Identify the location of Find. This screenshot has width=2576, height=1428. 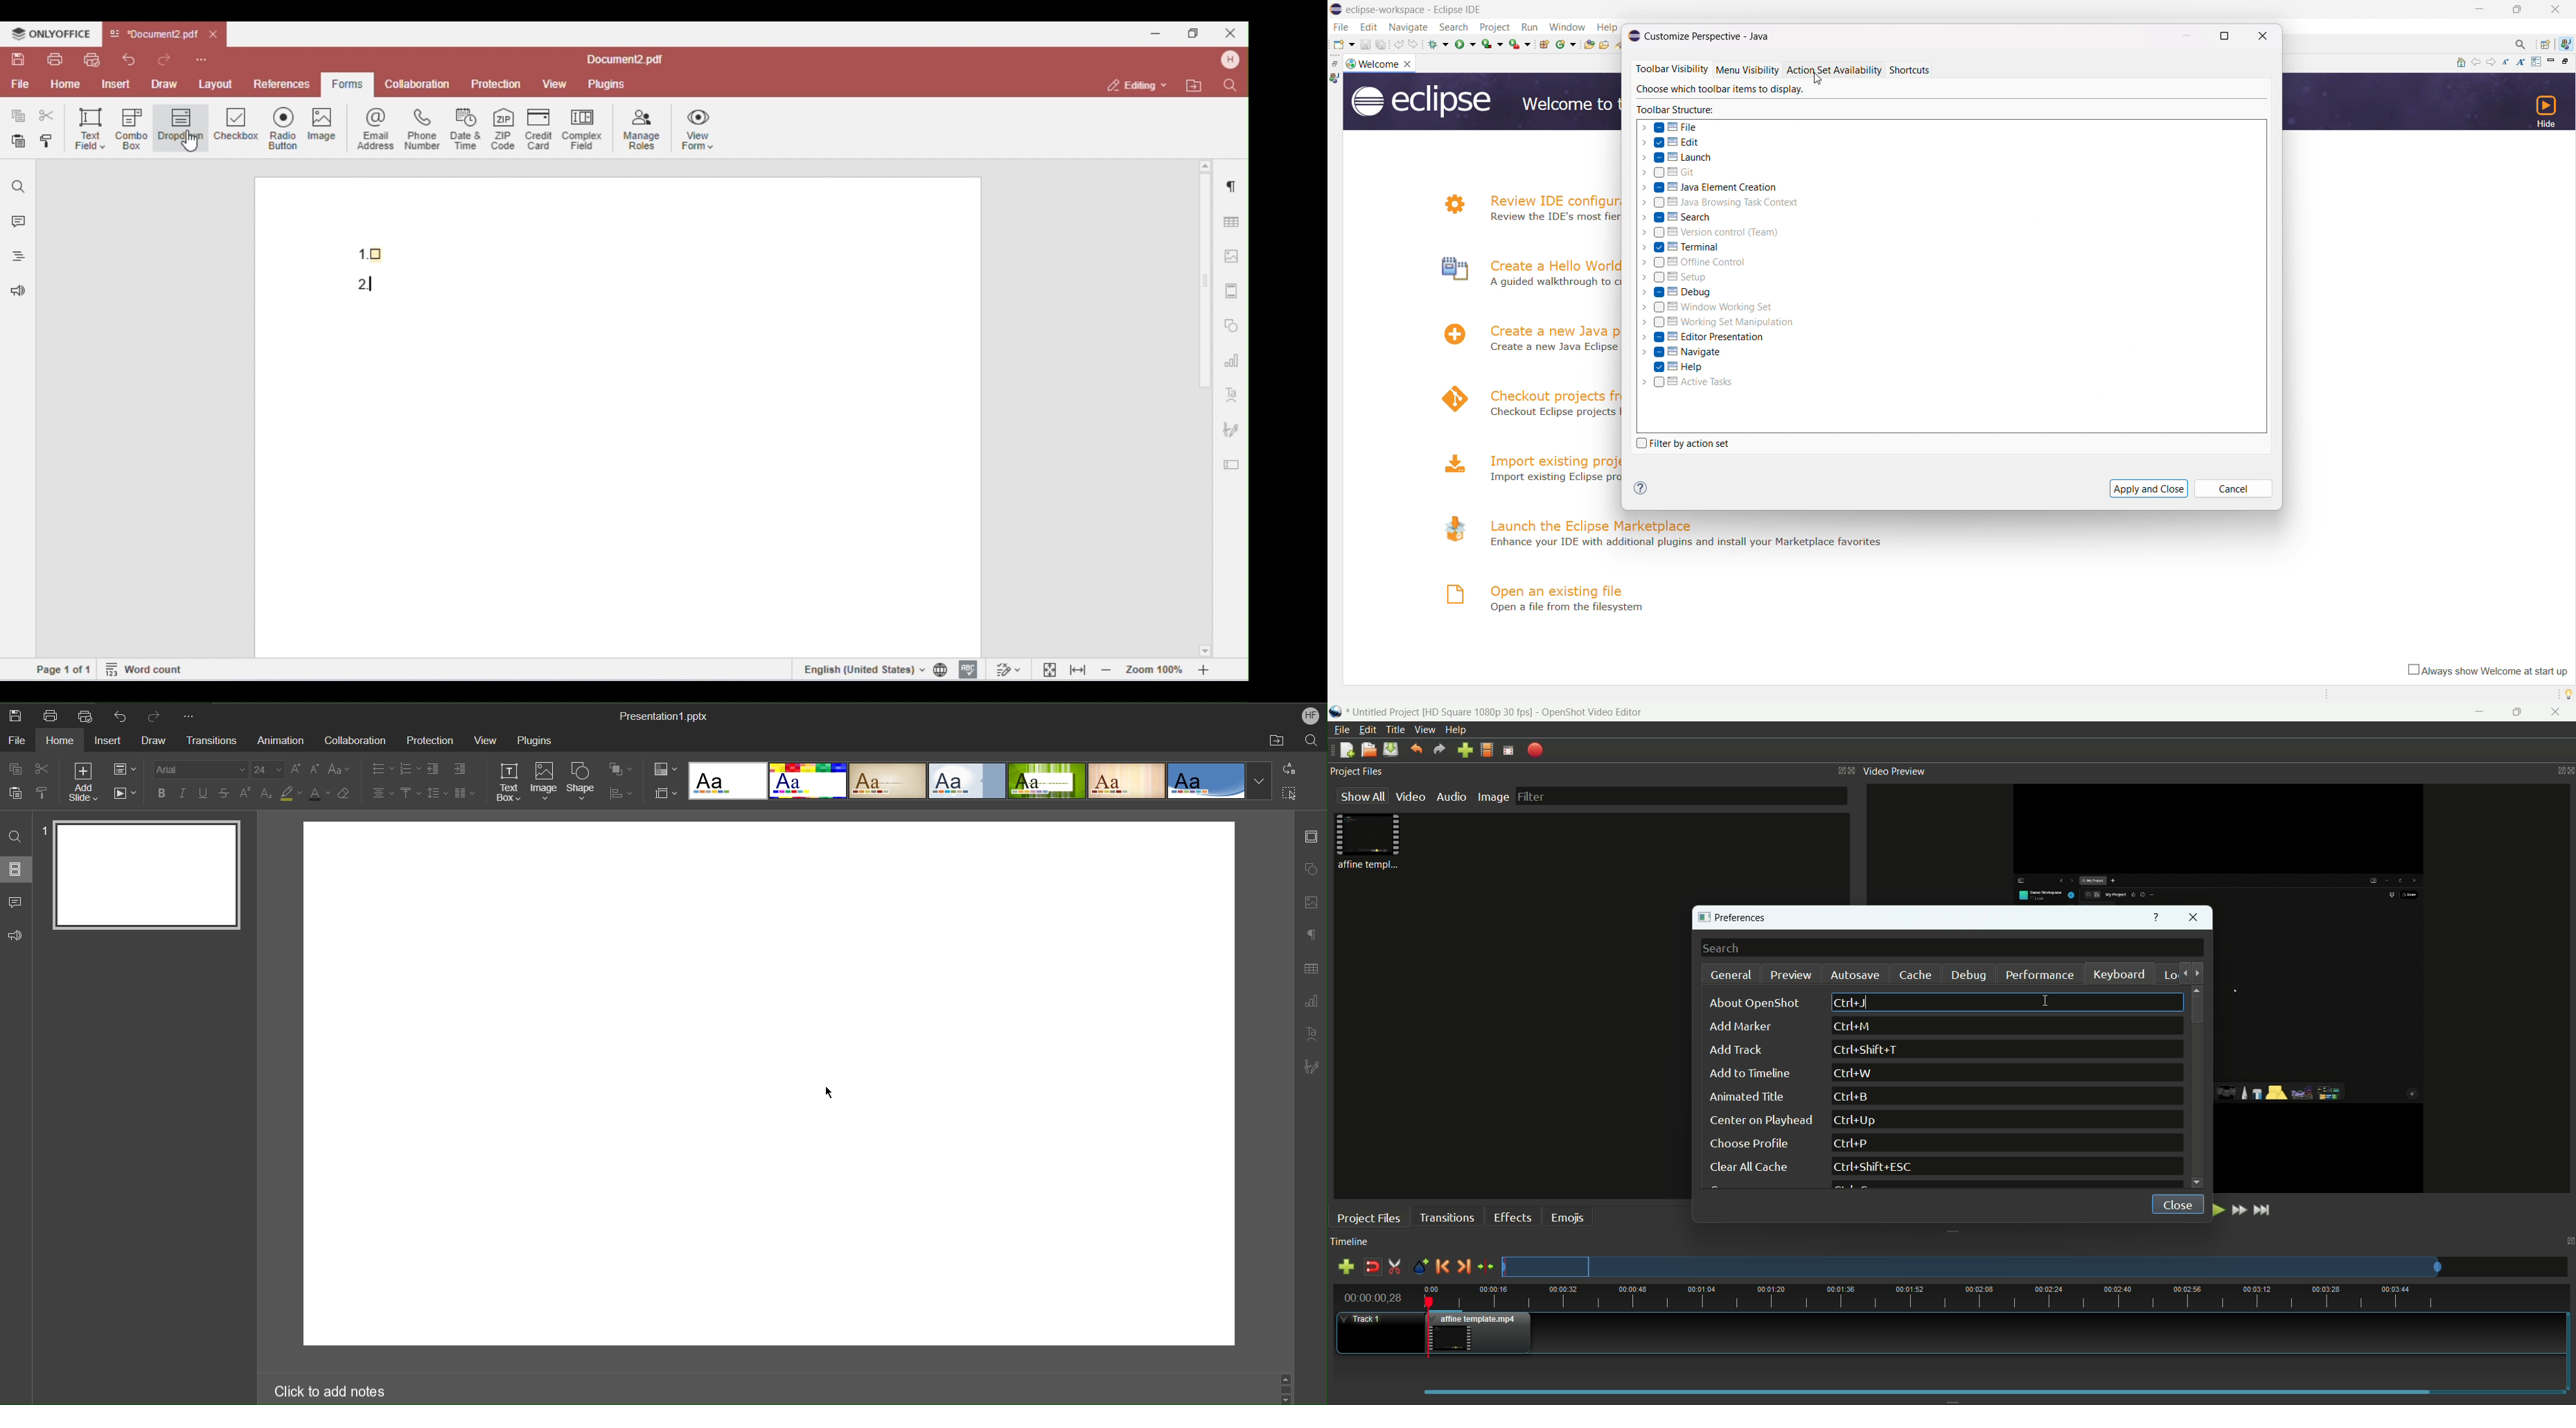
(17, 835).